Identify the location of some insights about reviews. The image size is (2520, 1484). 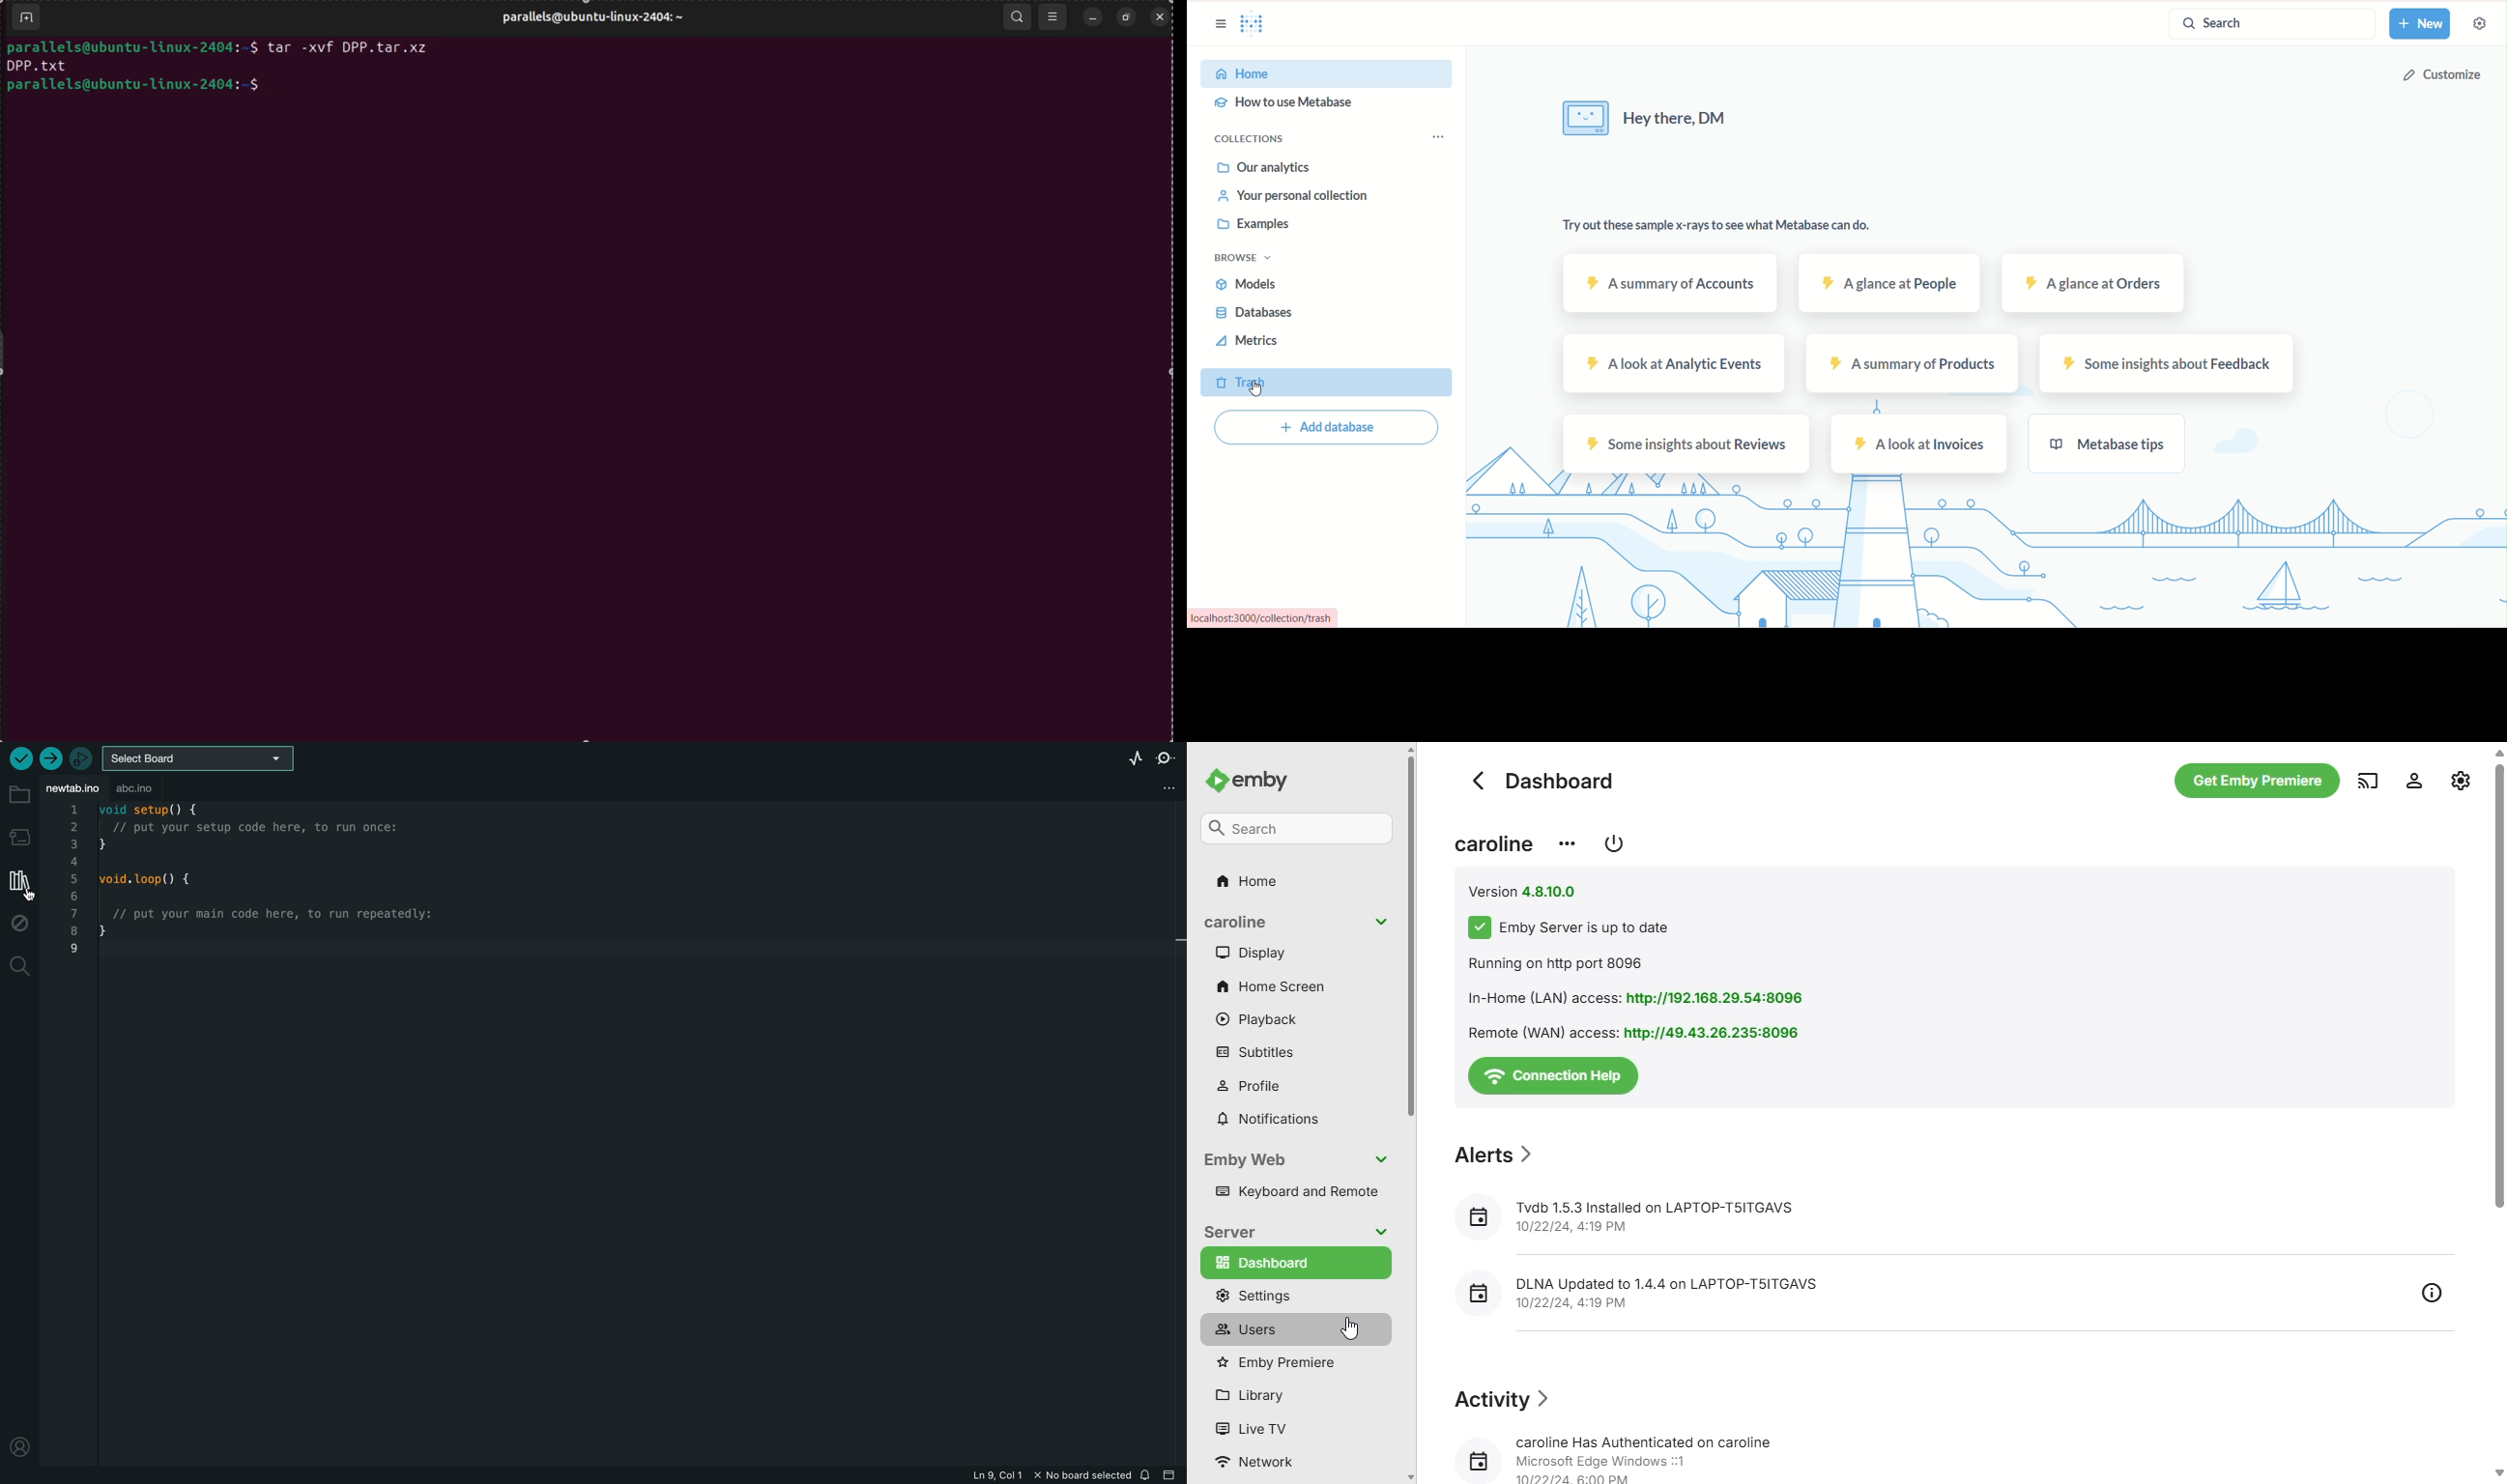
(1682, 442).